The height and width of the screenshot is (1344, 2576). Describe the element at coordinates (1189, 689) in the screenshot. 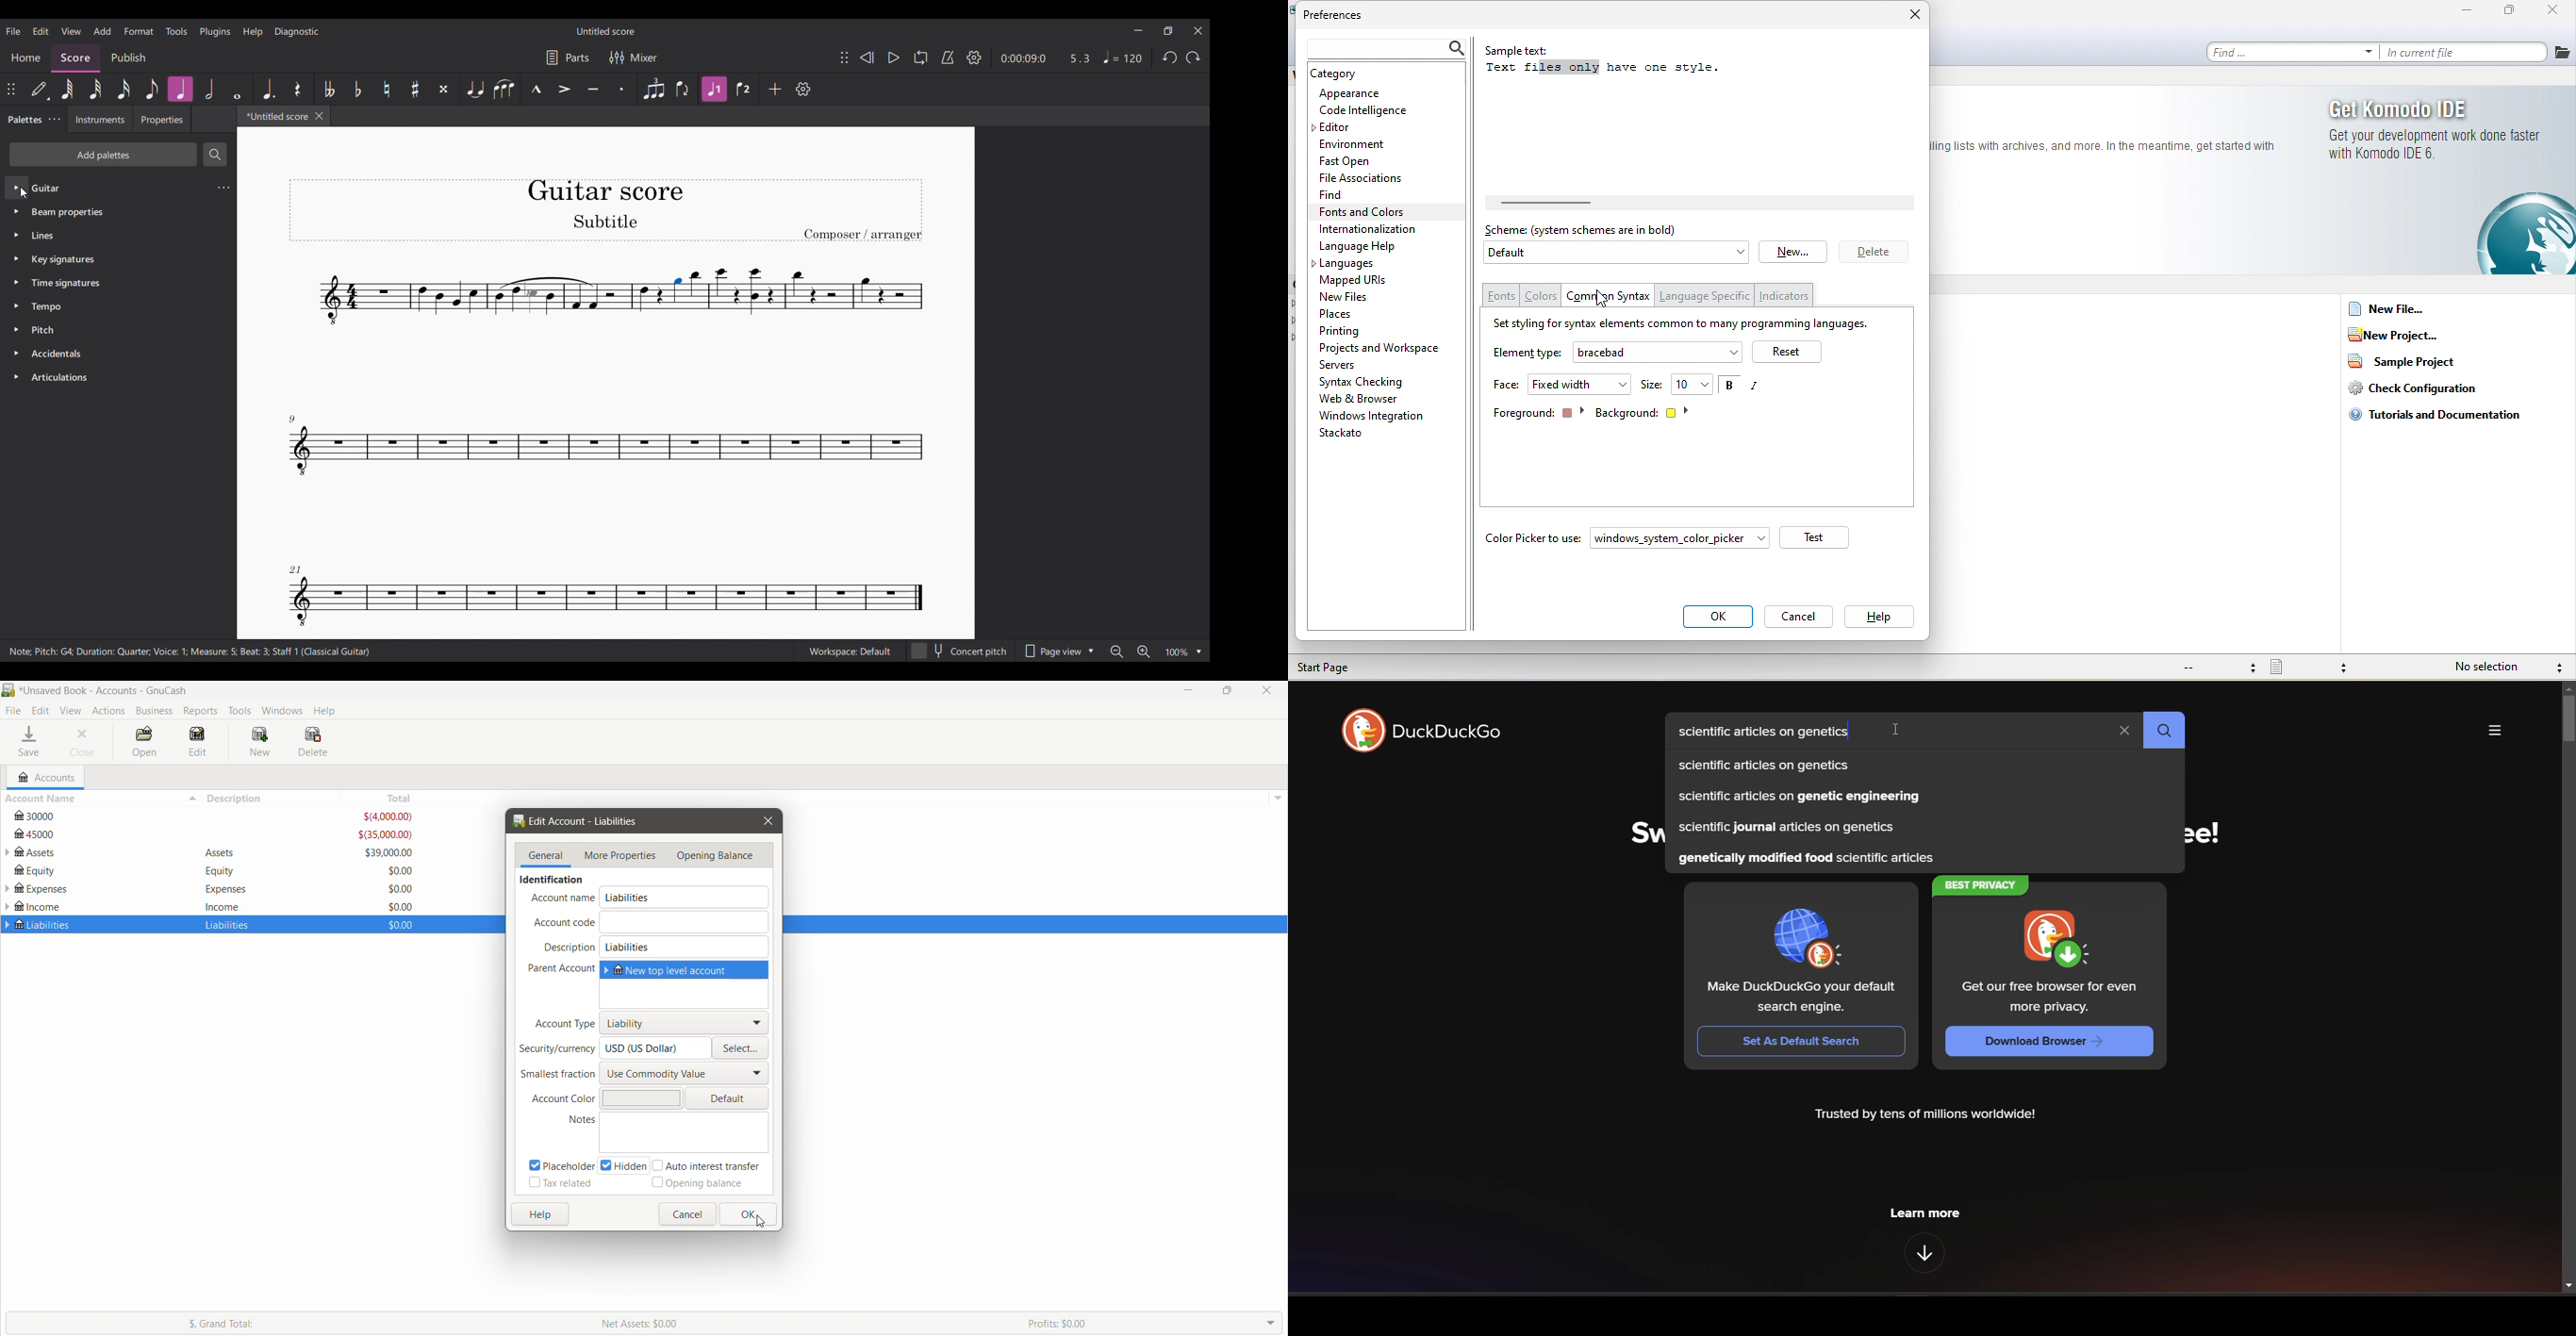

I see `Minimize` at that location.